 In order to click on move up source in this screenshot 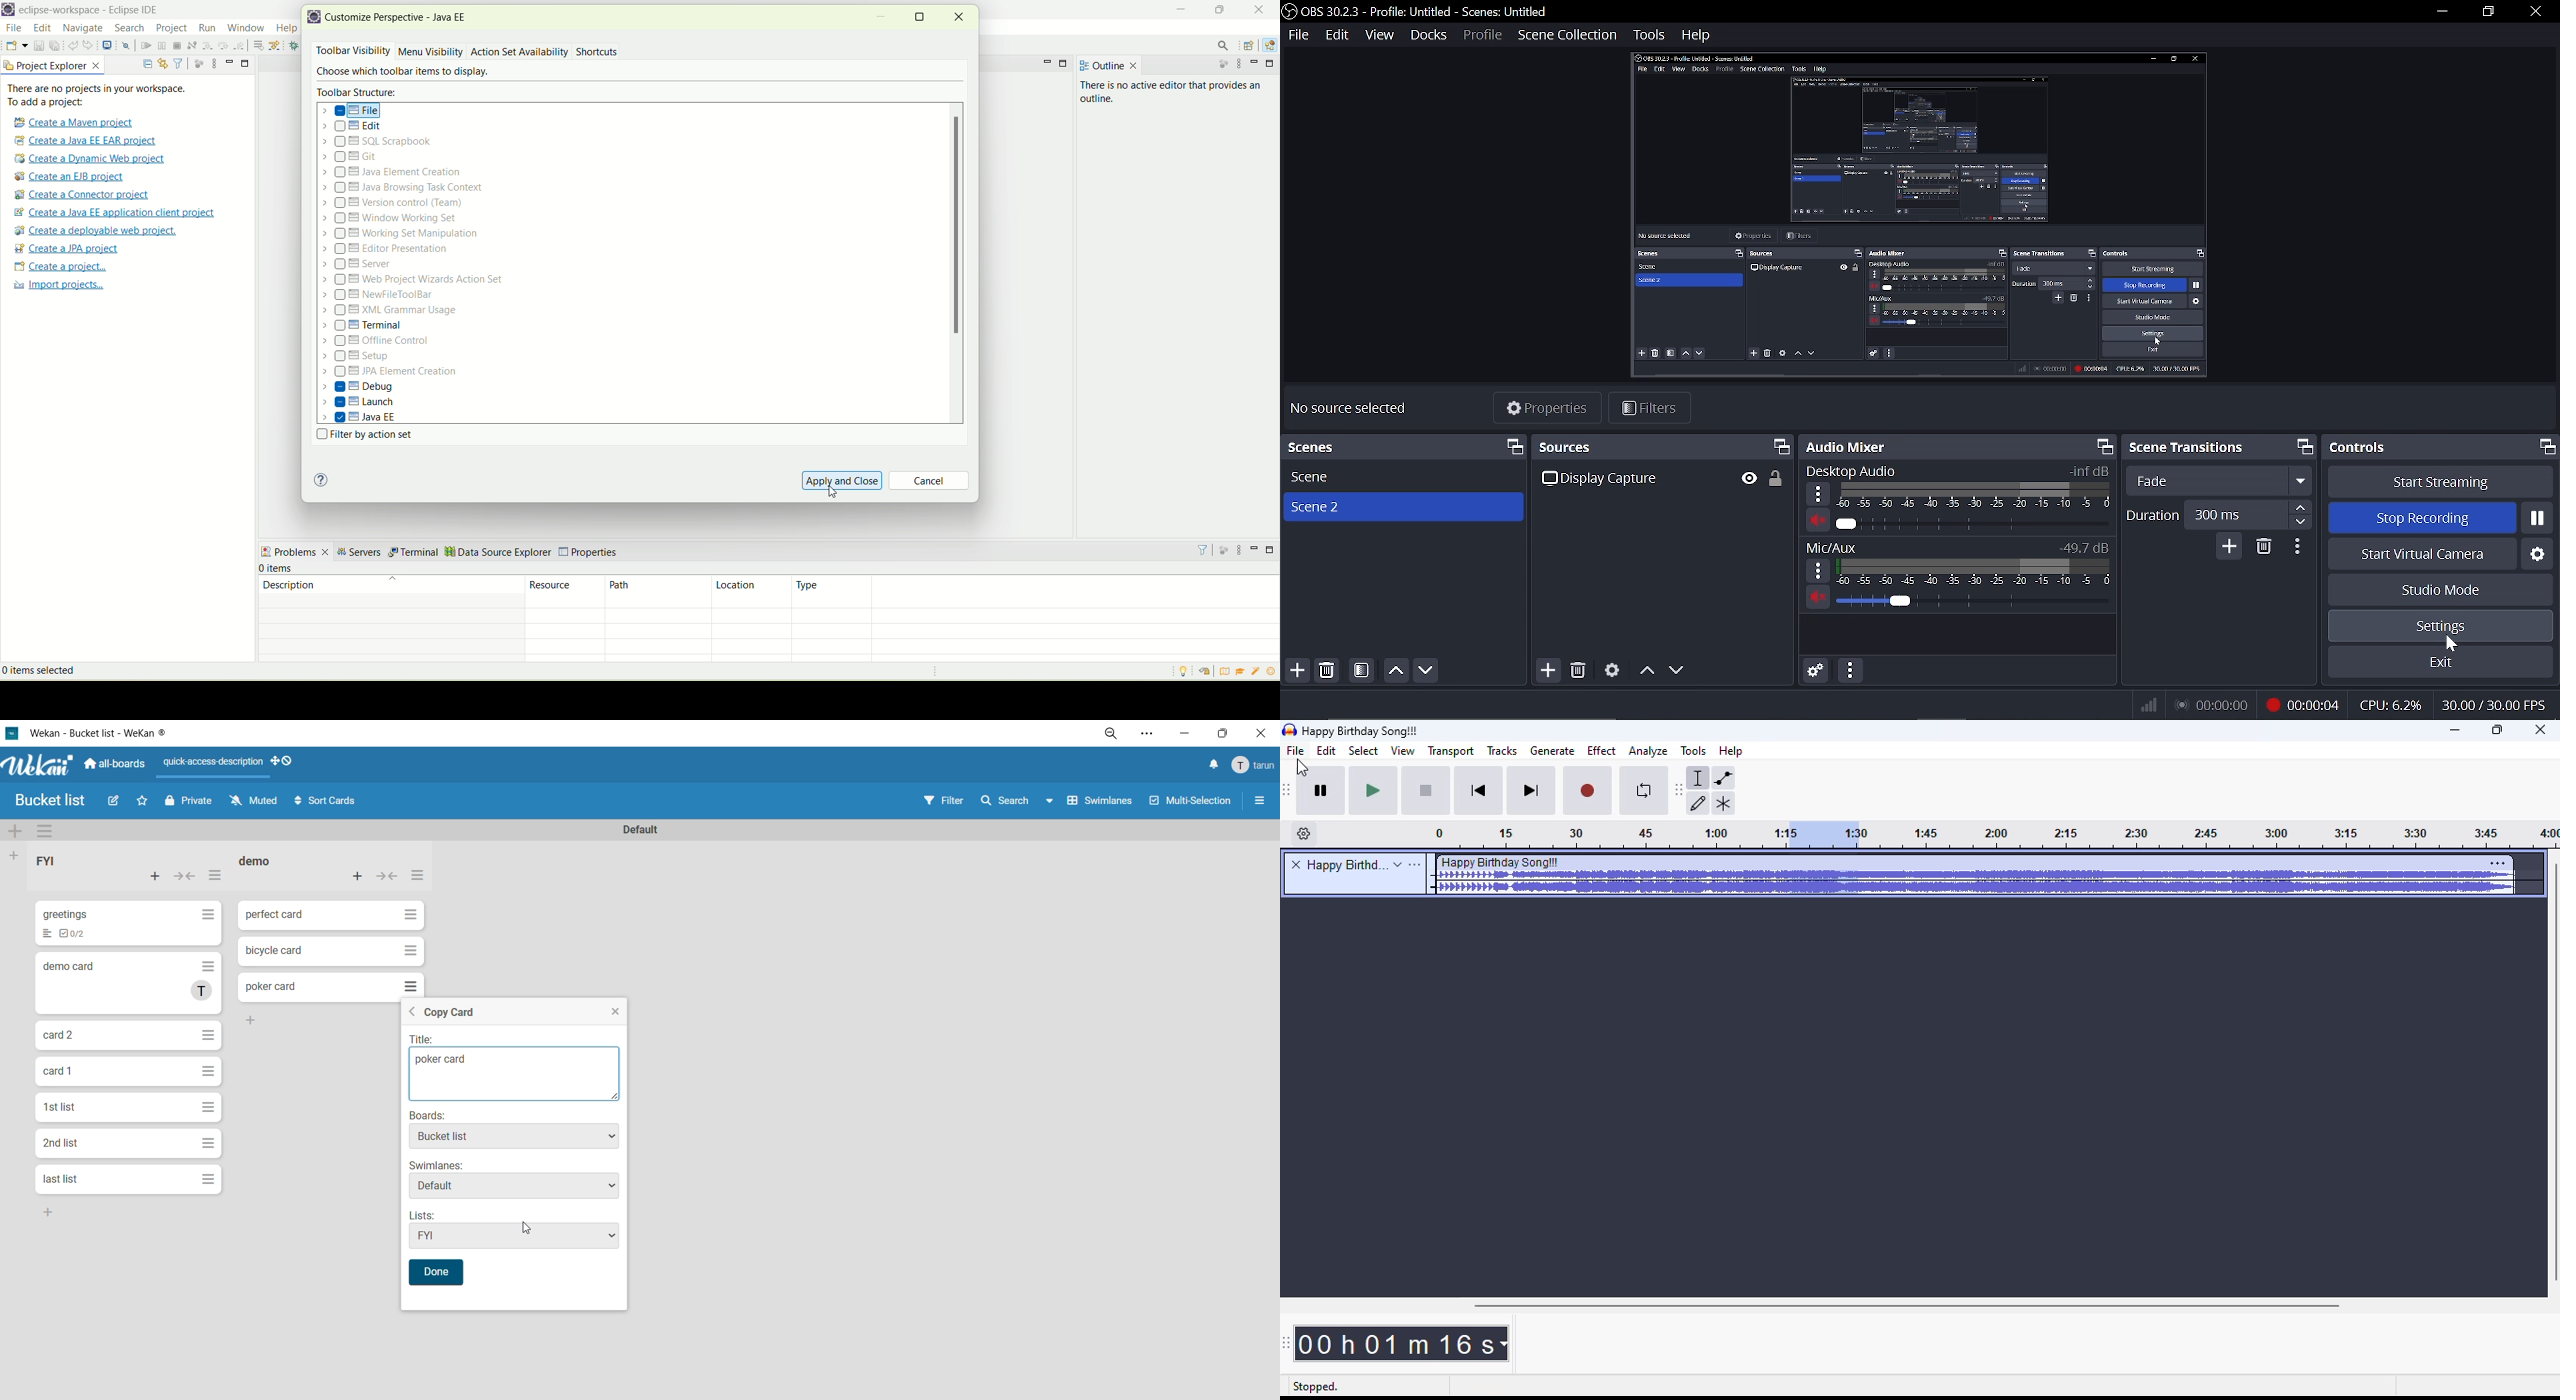, I will do `click(1645, 669)`.